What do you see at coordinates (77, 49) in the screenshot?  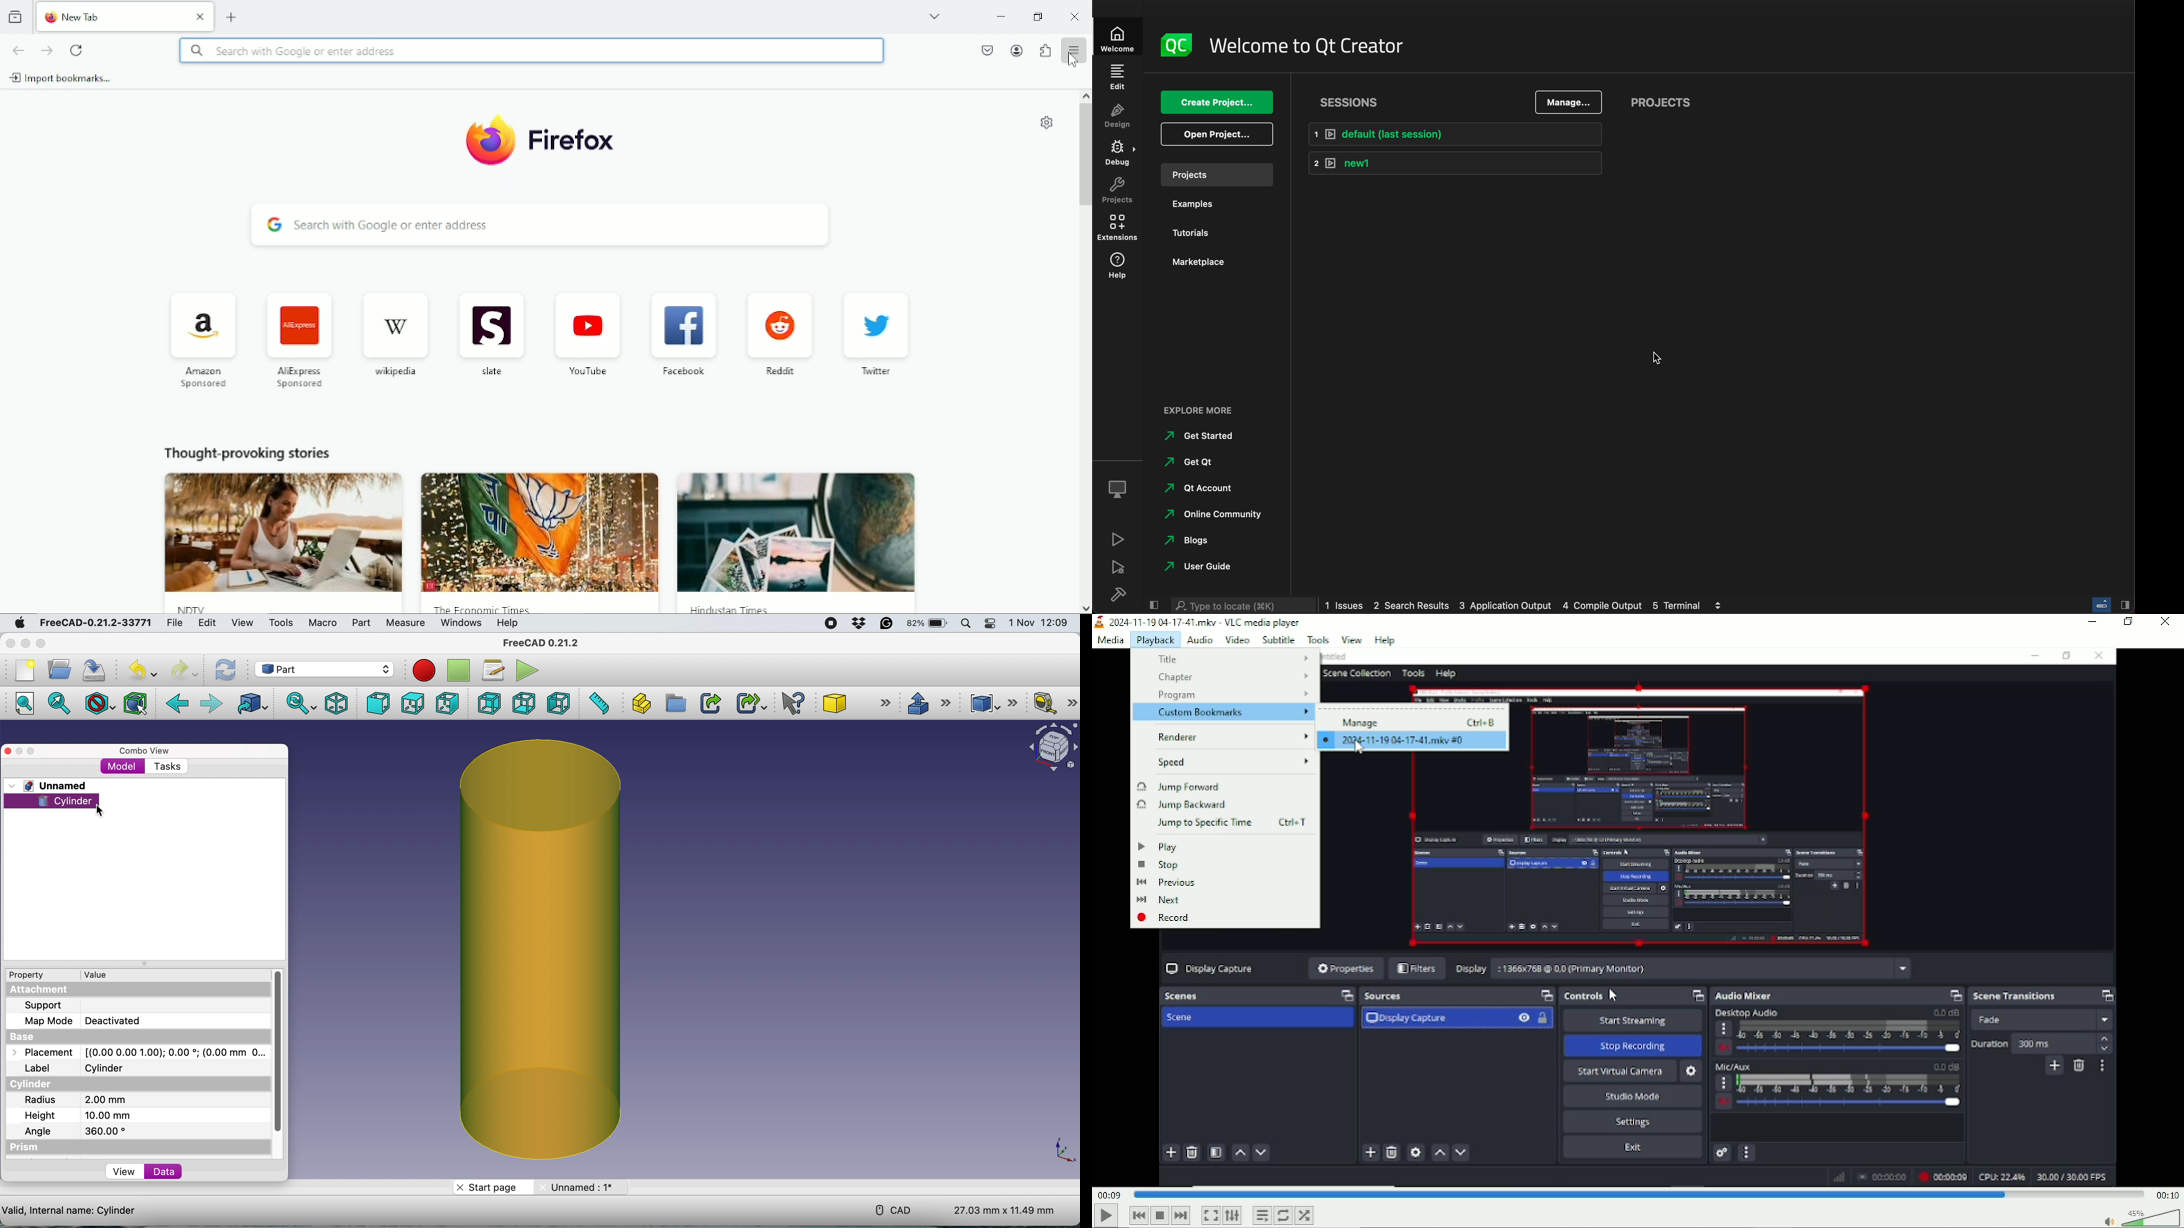 I see `reload current page` at bounding box center [77, 49].